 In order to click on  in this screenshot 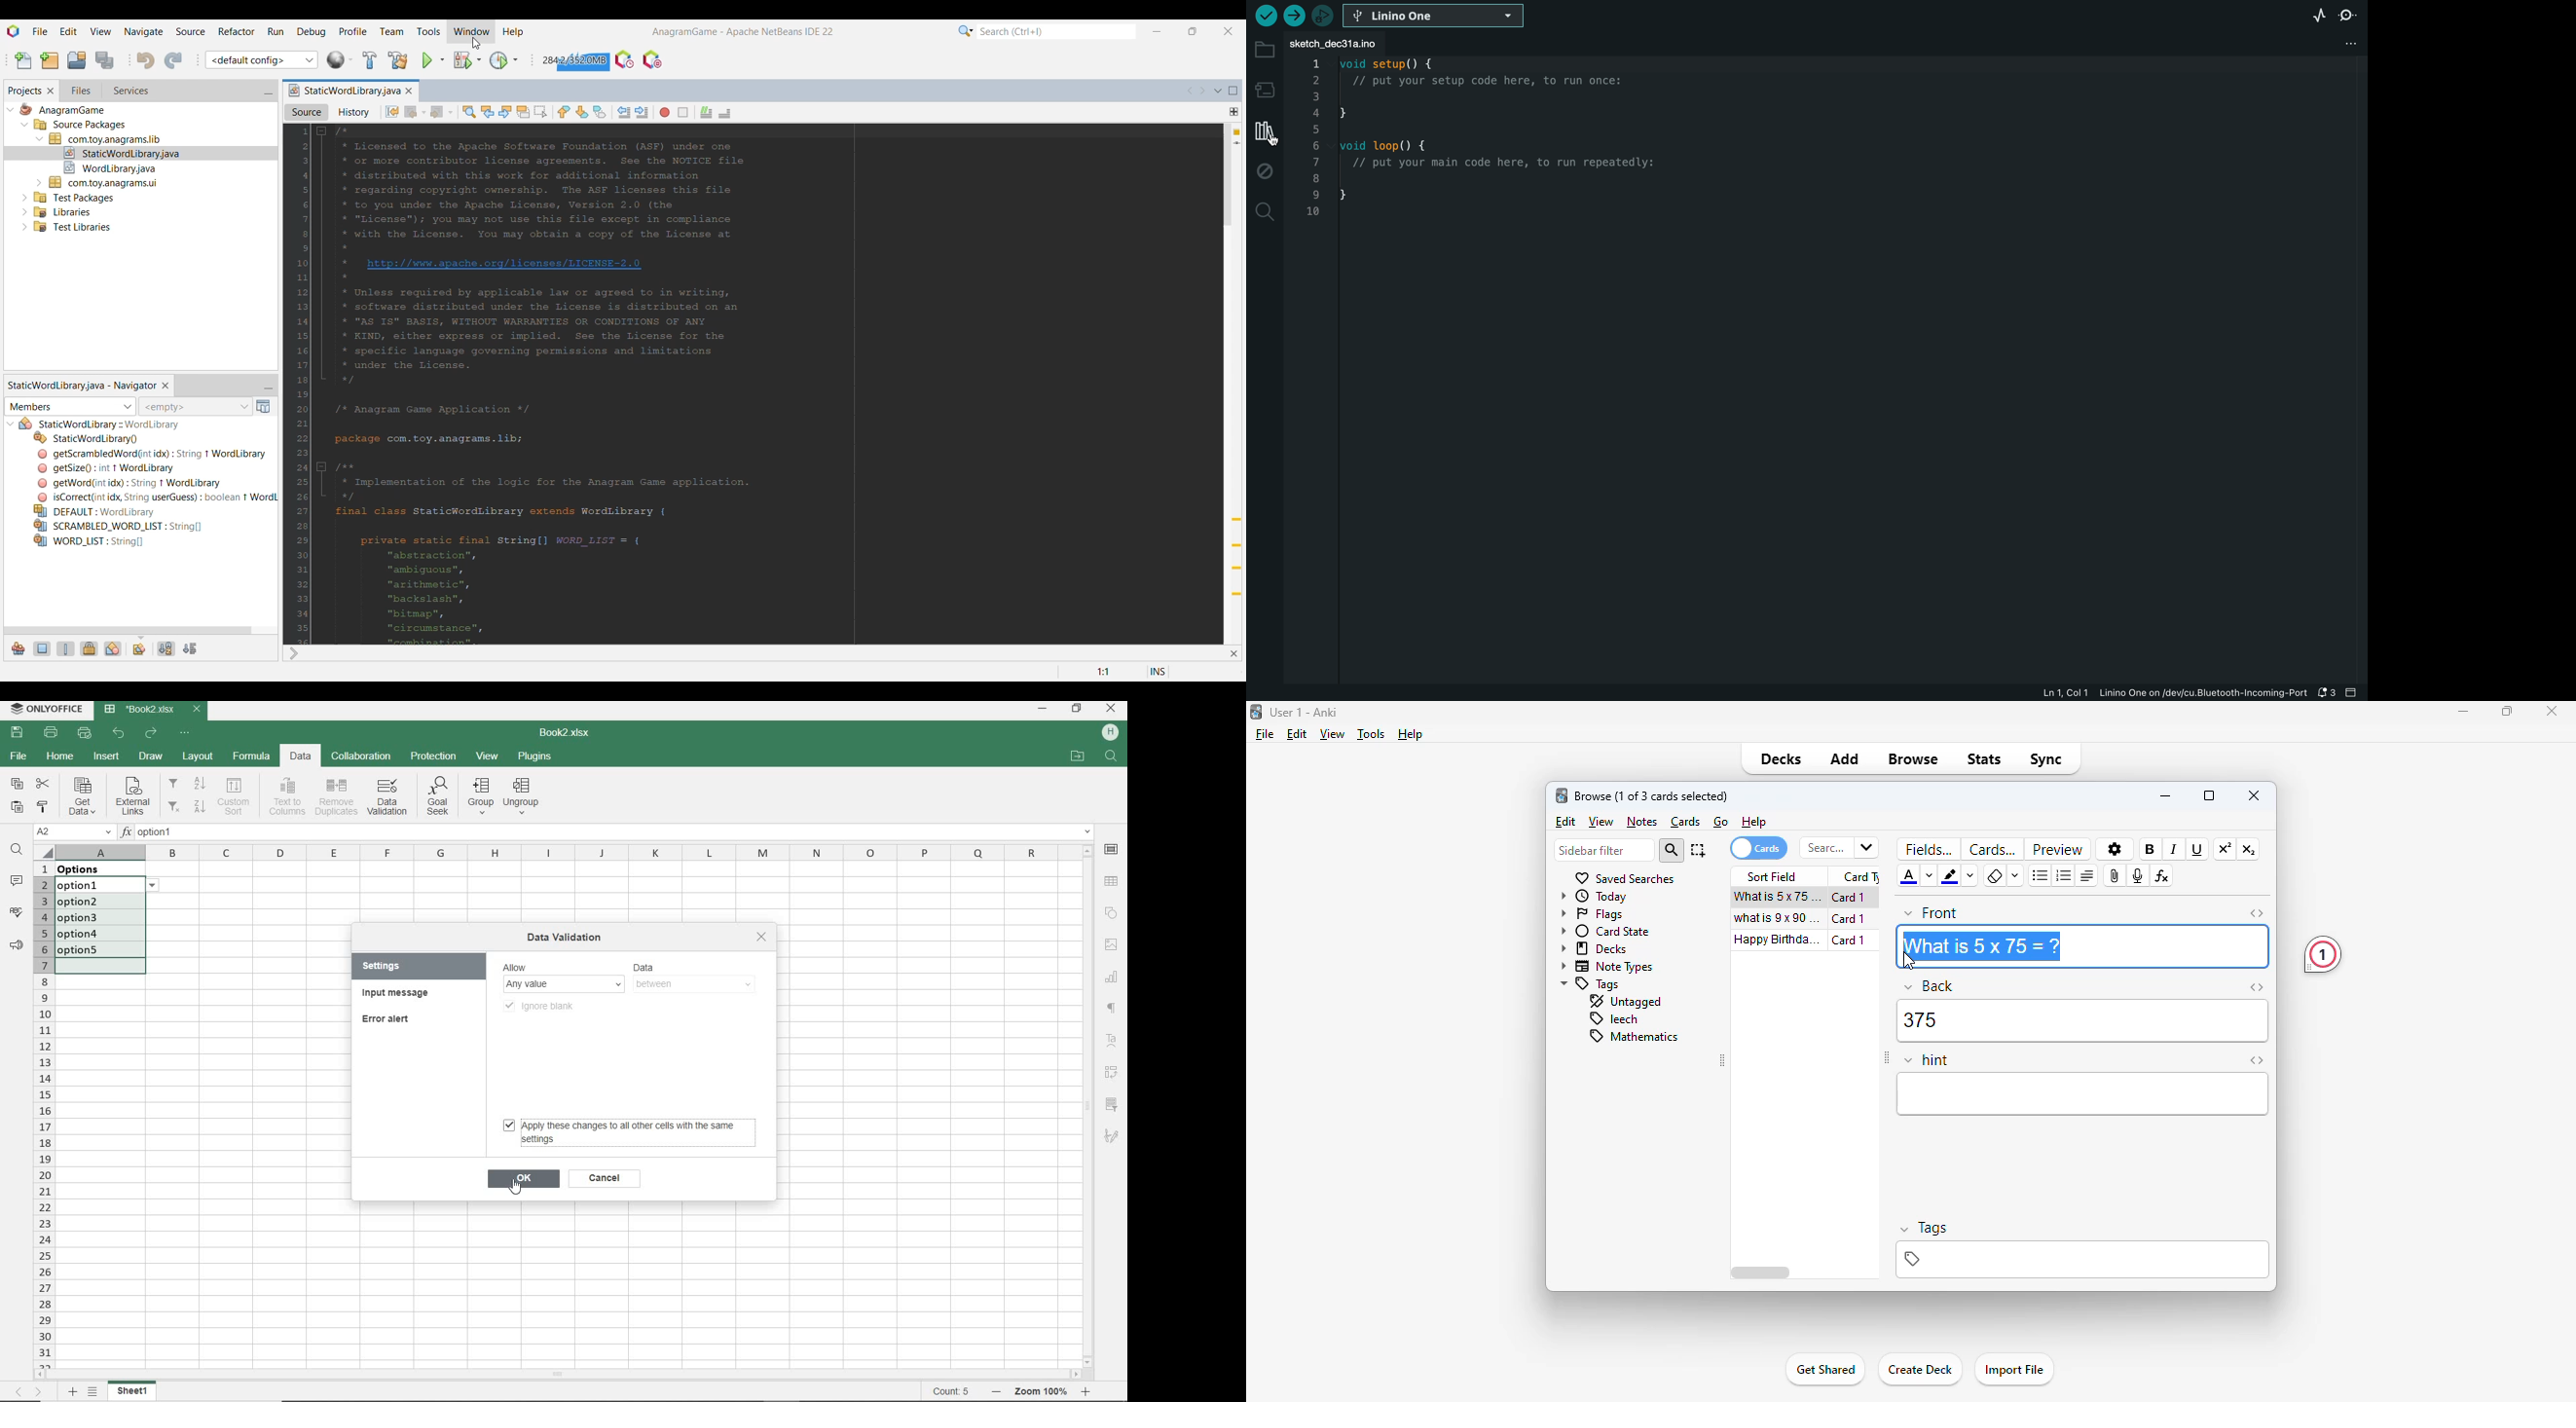, I will do `click(116, 166)`.